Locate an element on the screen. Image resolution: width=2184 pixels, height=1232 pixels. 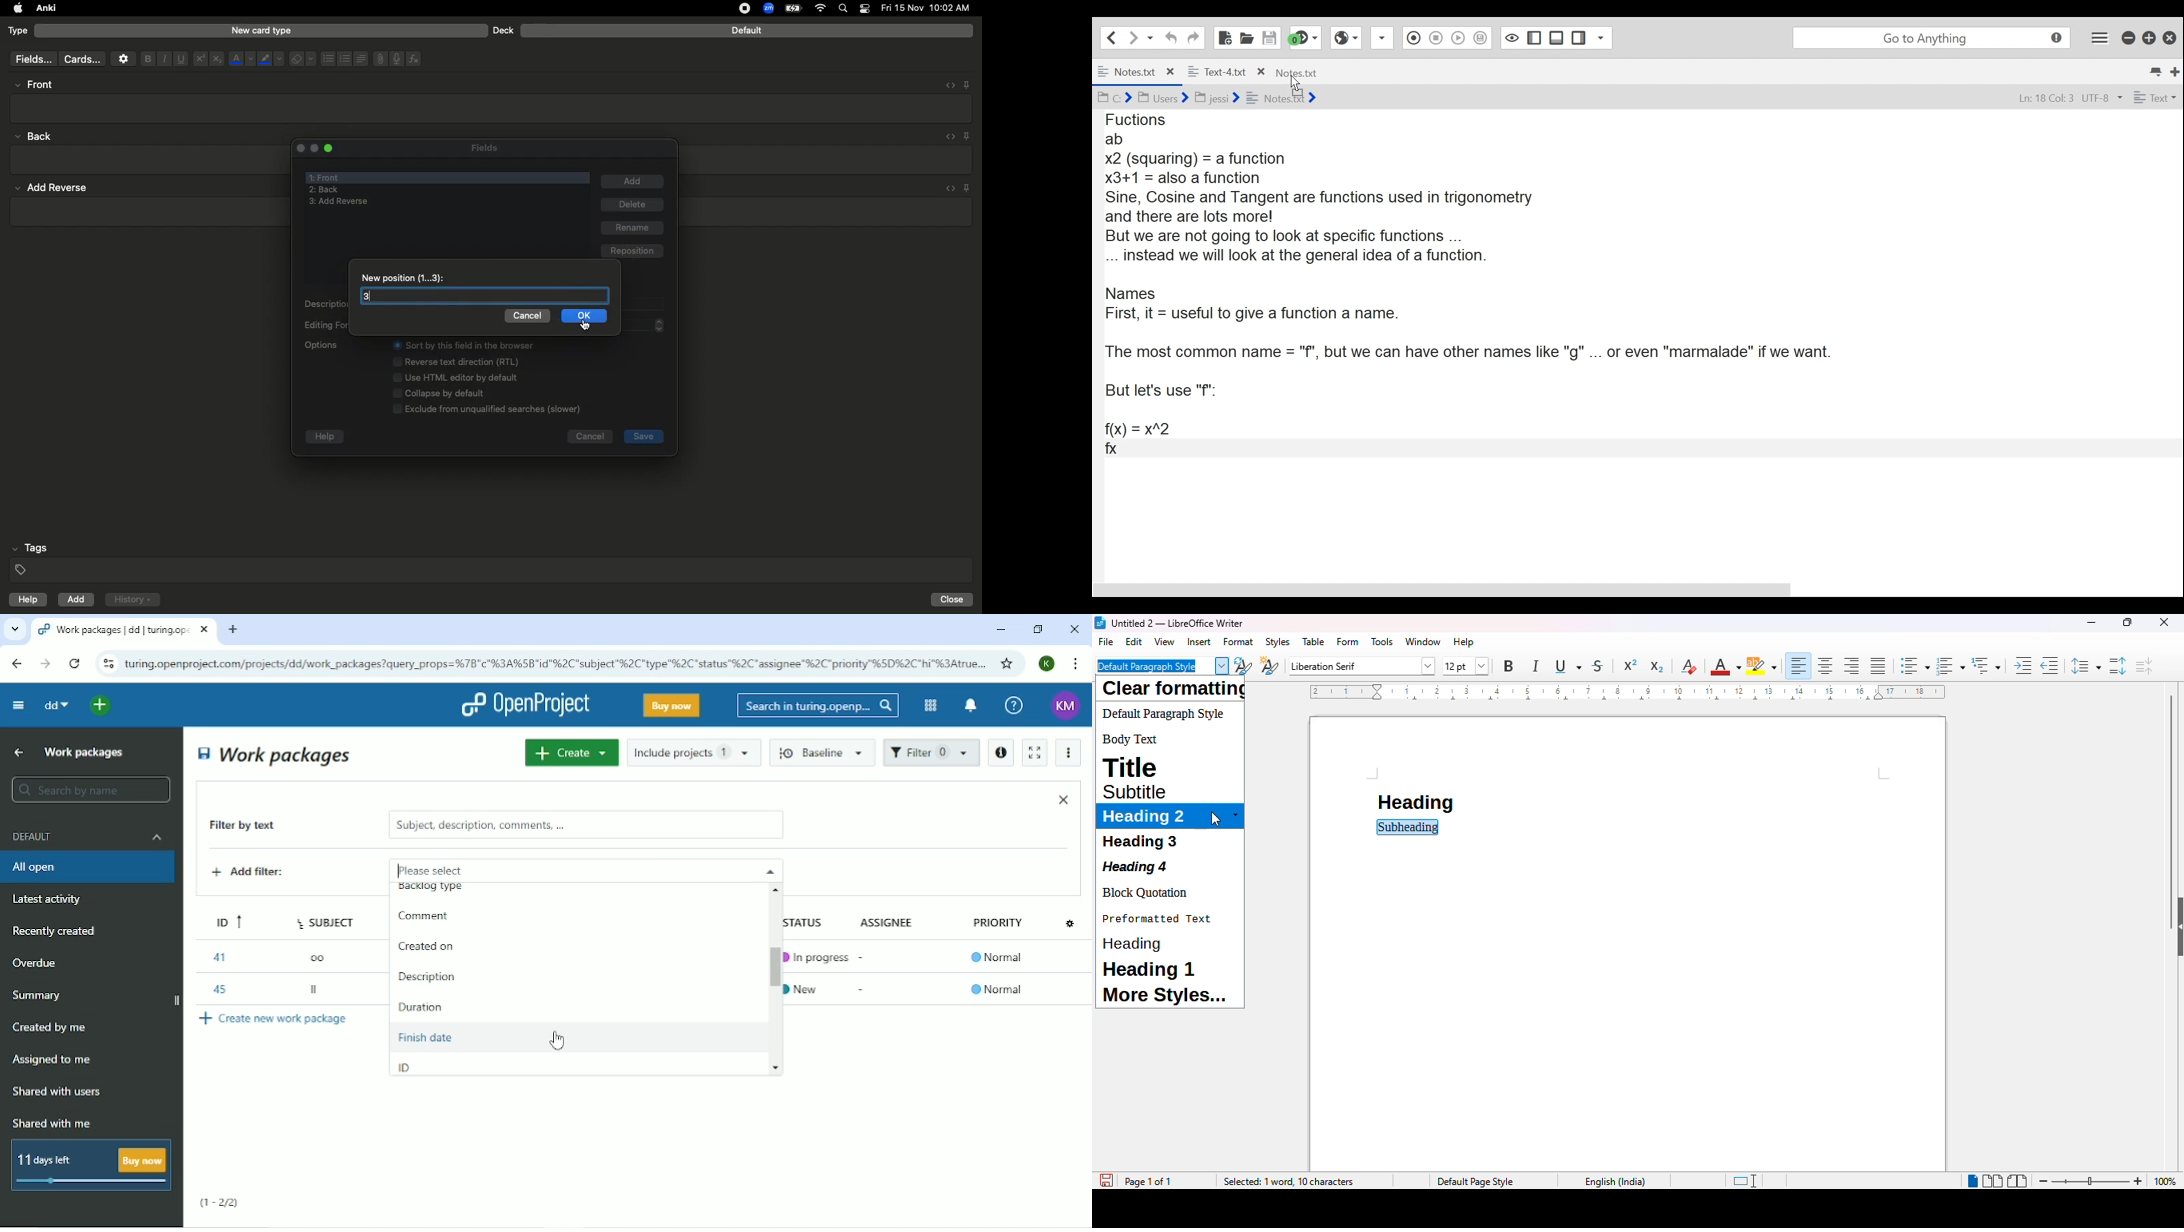
Back is located at coordinates (324, 190).